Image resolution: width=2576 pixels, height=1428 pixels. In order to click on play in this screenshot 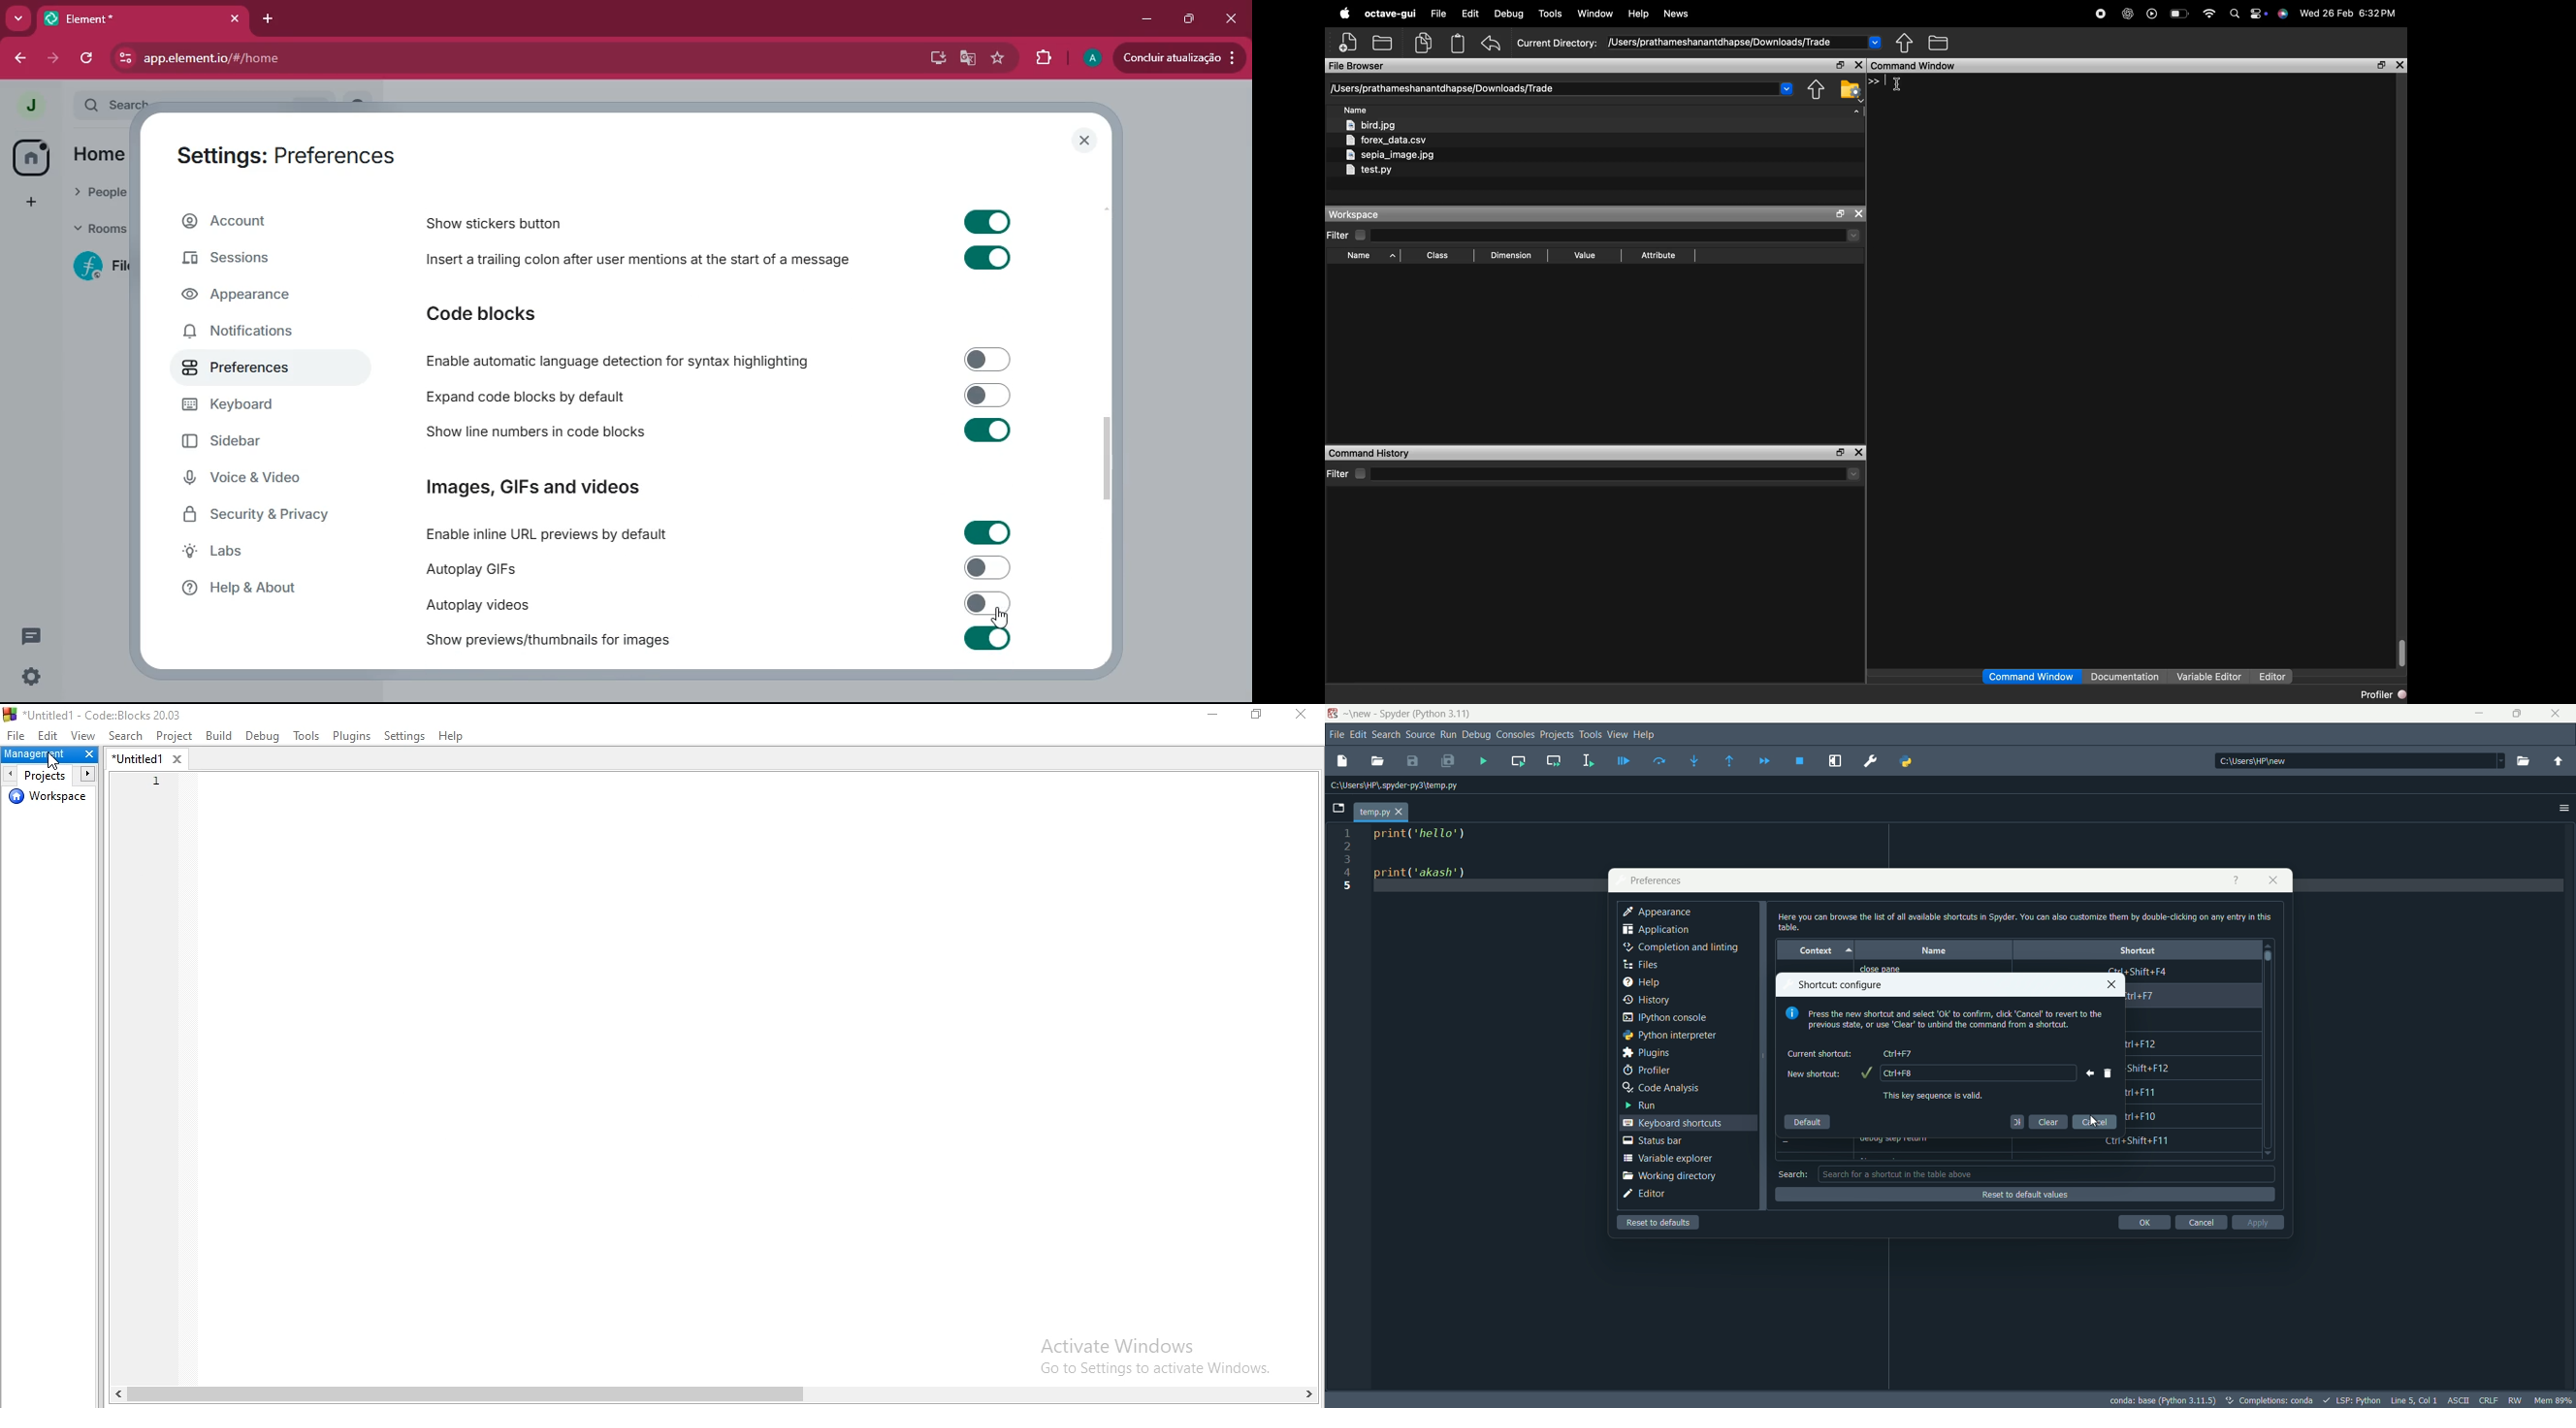, I will do `click(2152, 13)`.